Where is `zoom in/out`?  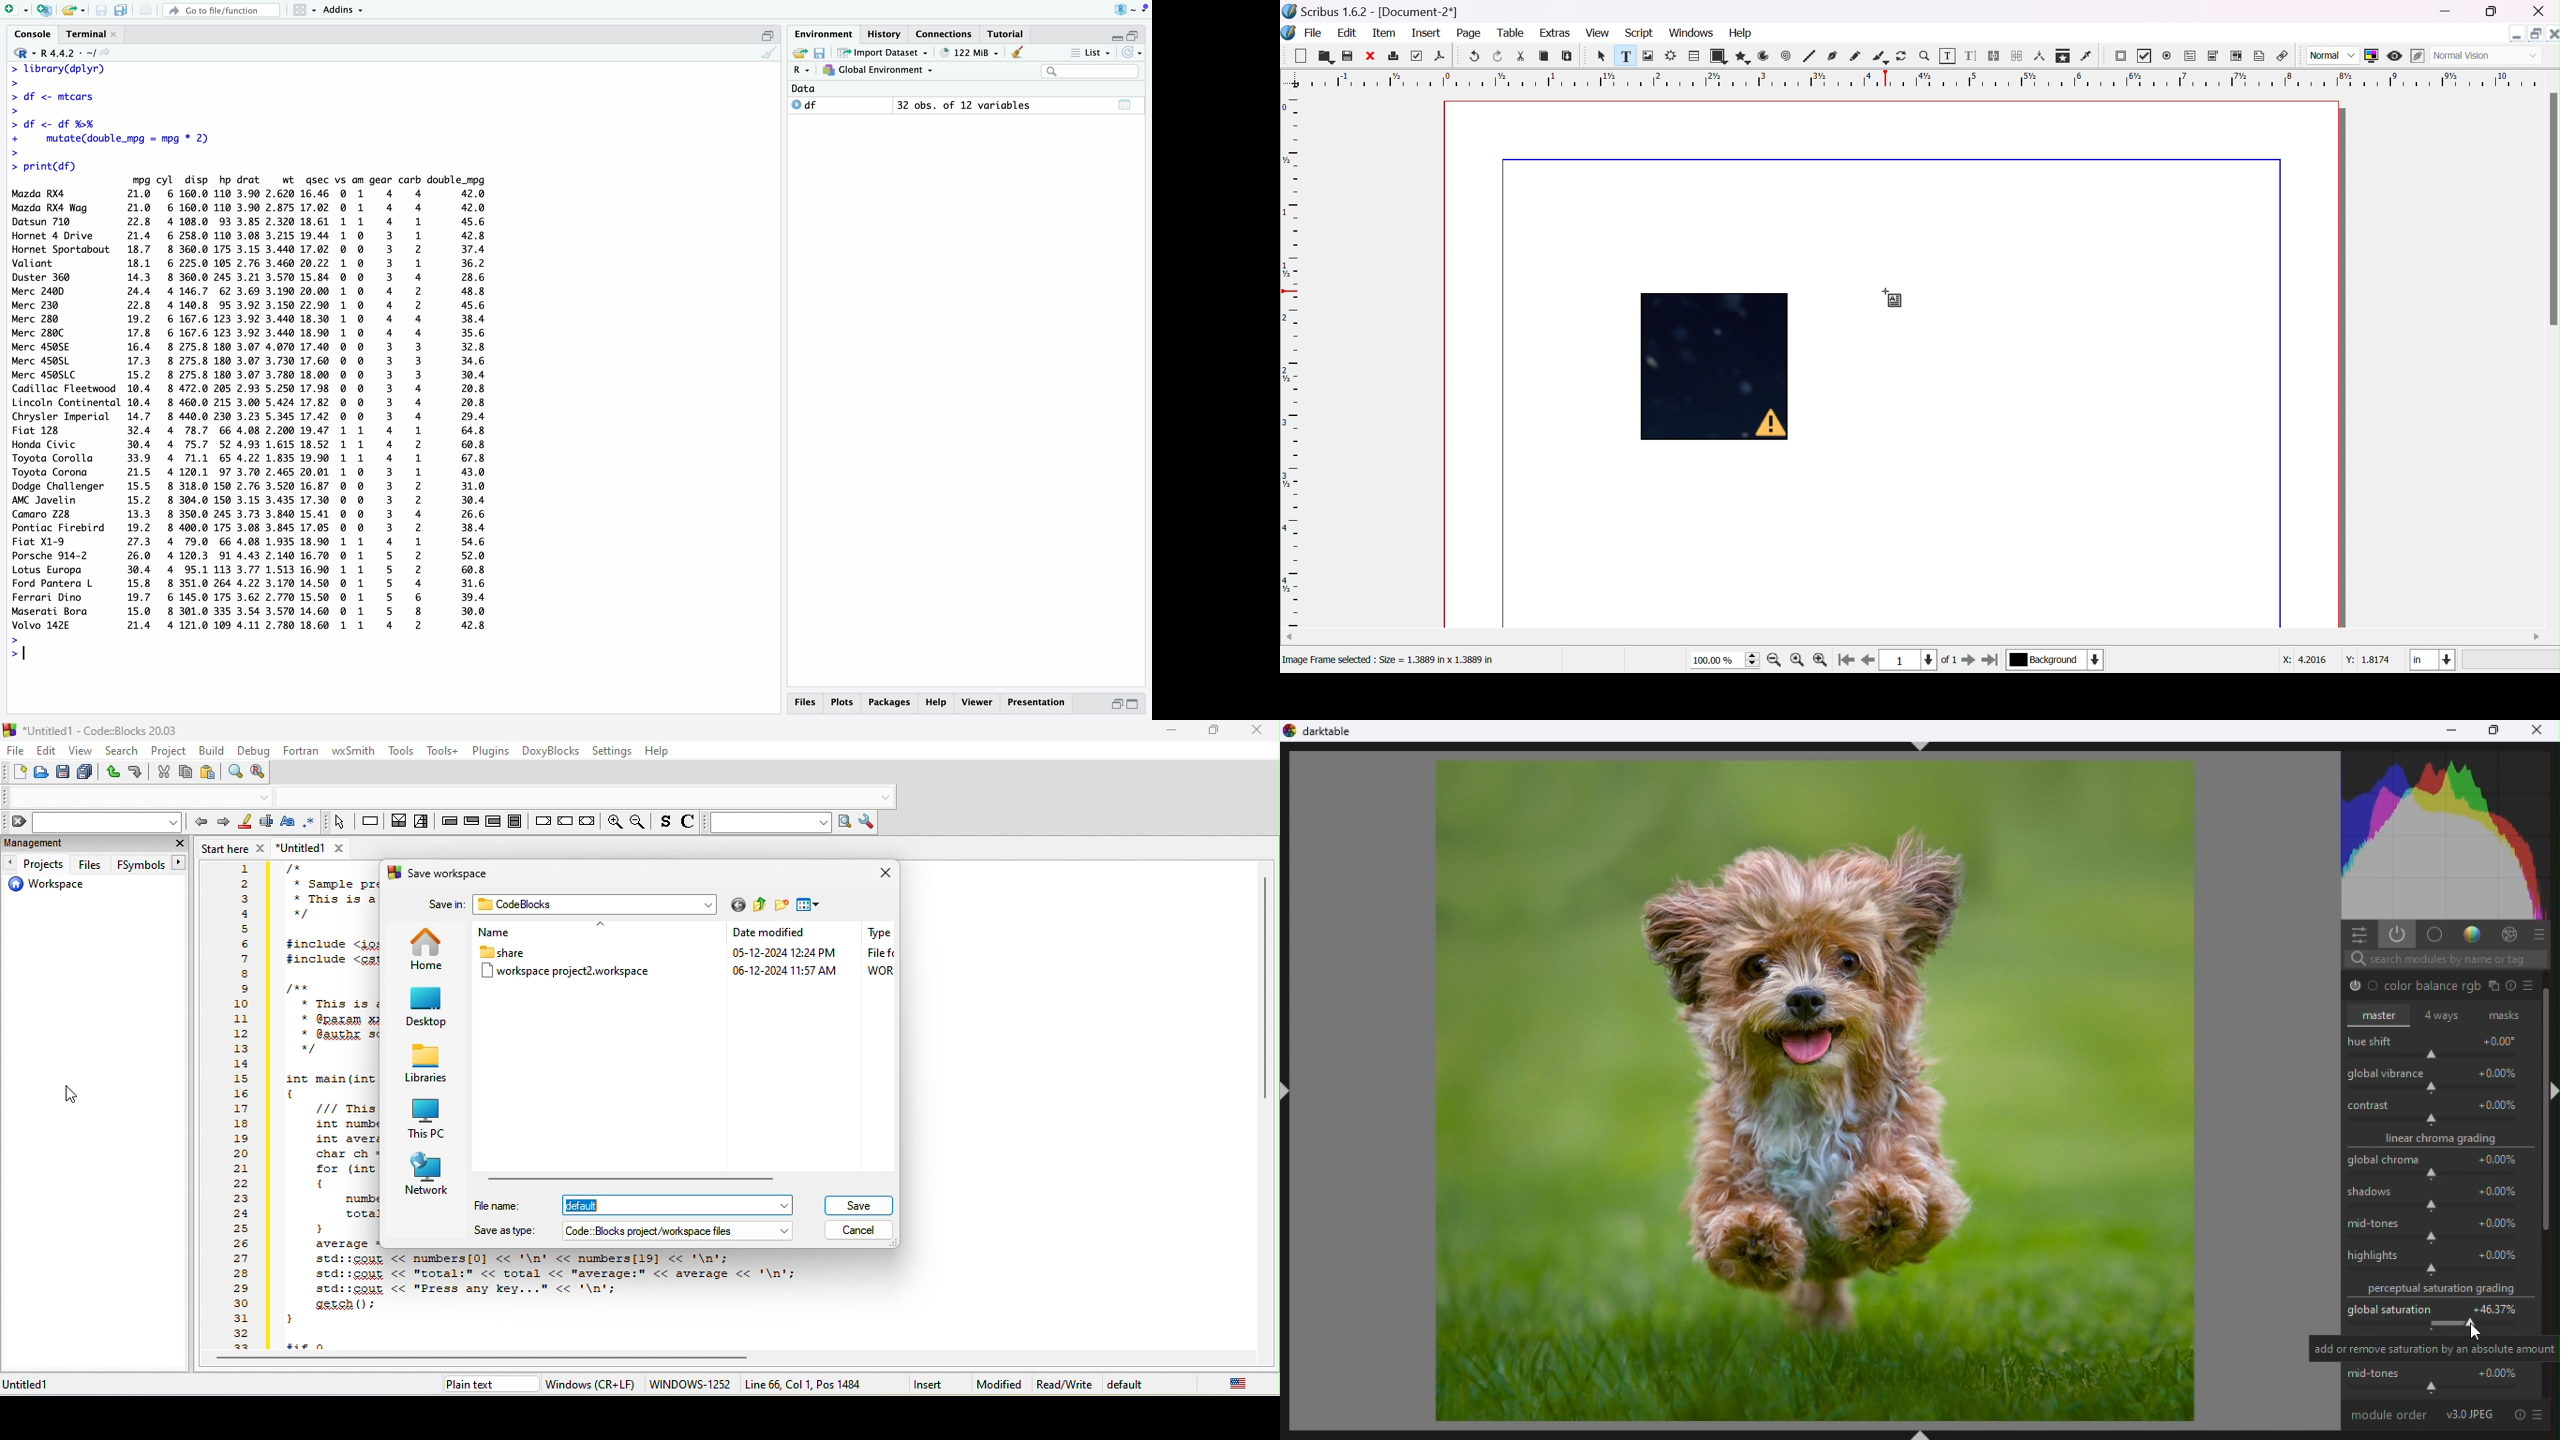
zoom in/out is located at coordinates (1925, 55).